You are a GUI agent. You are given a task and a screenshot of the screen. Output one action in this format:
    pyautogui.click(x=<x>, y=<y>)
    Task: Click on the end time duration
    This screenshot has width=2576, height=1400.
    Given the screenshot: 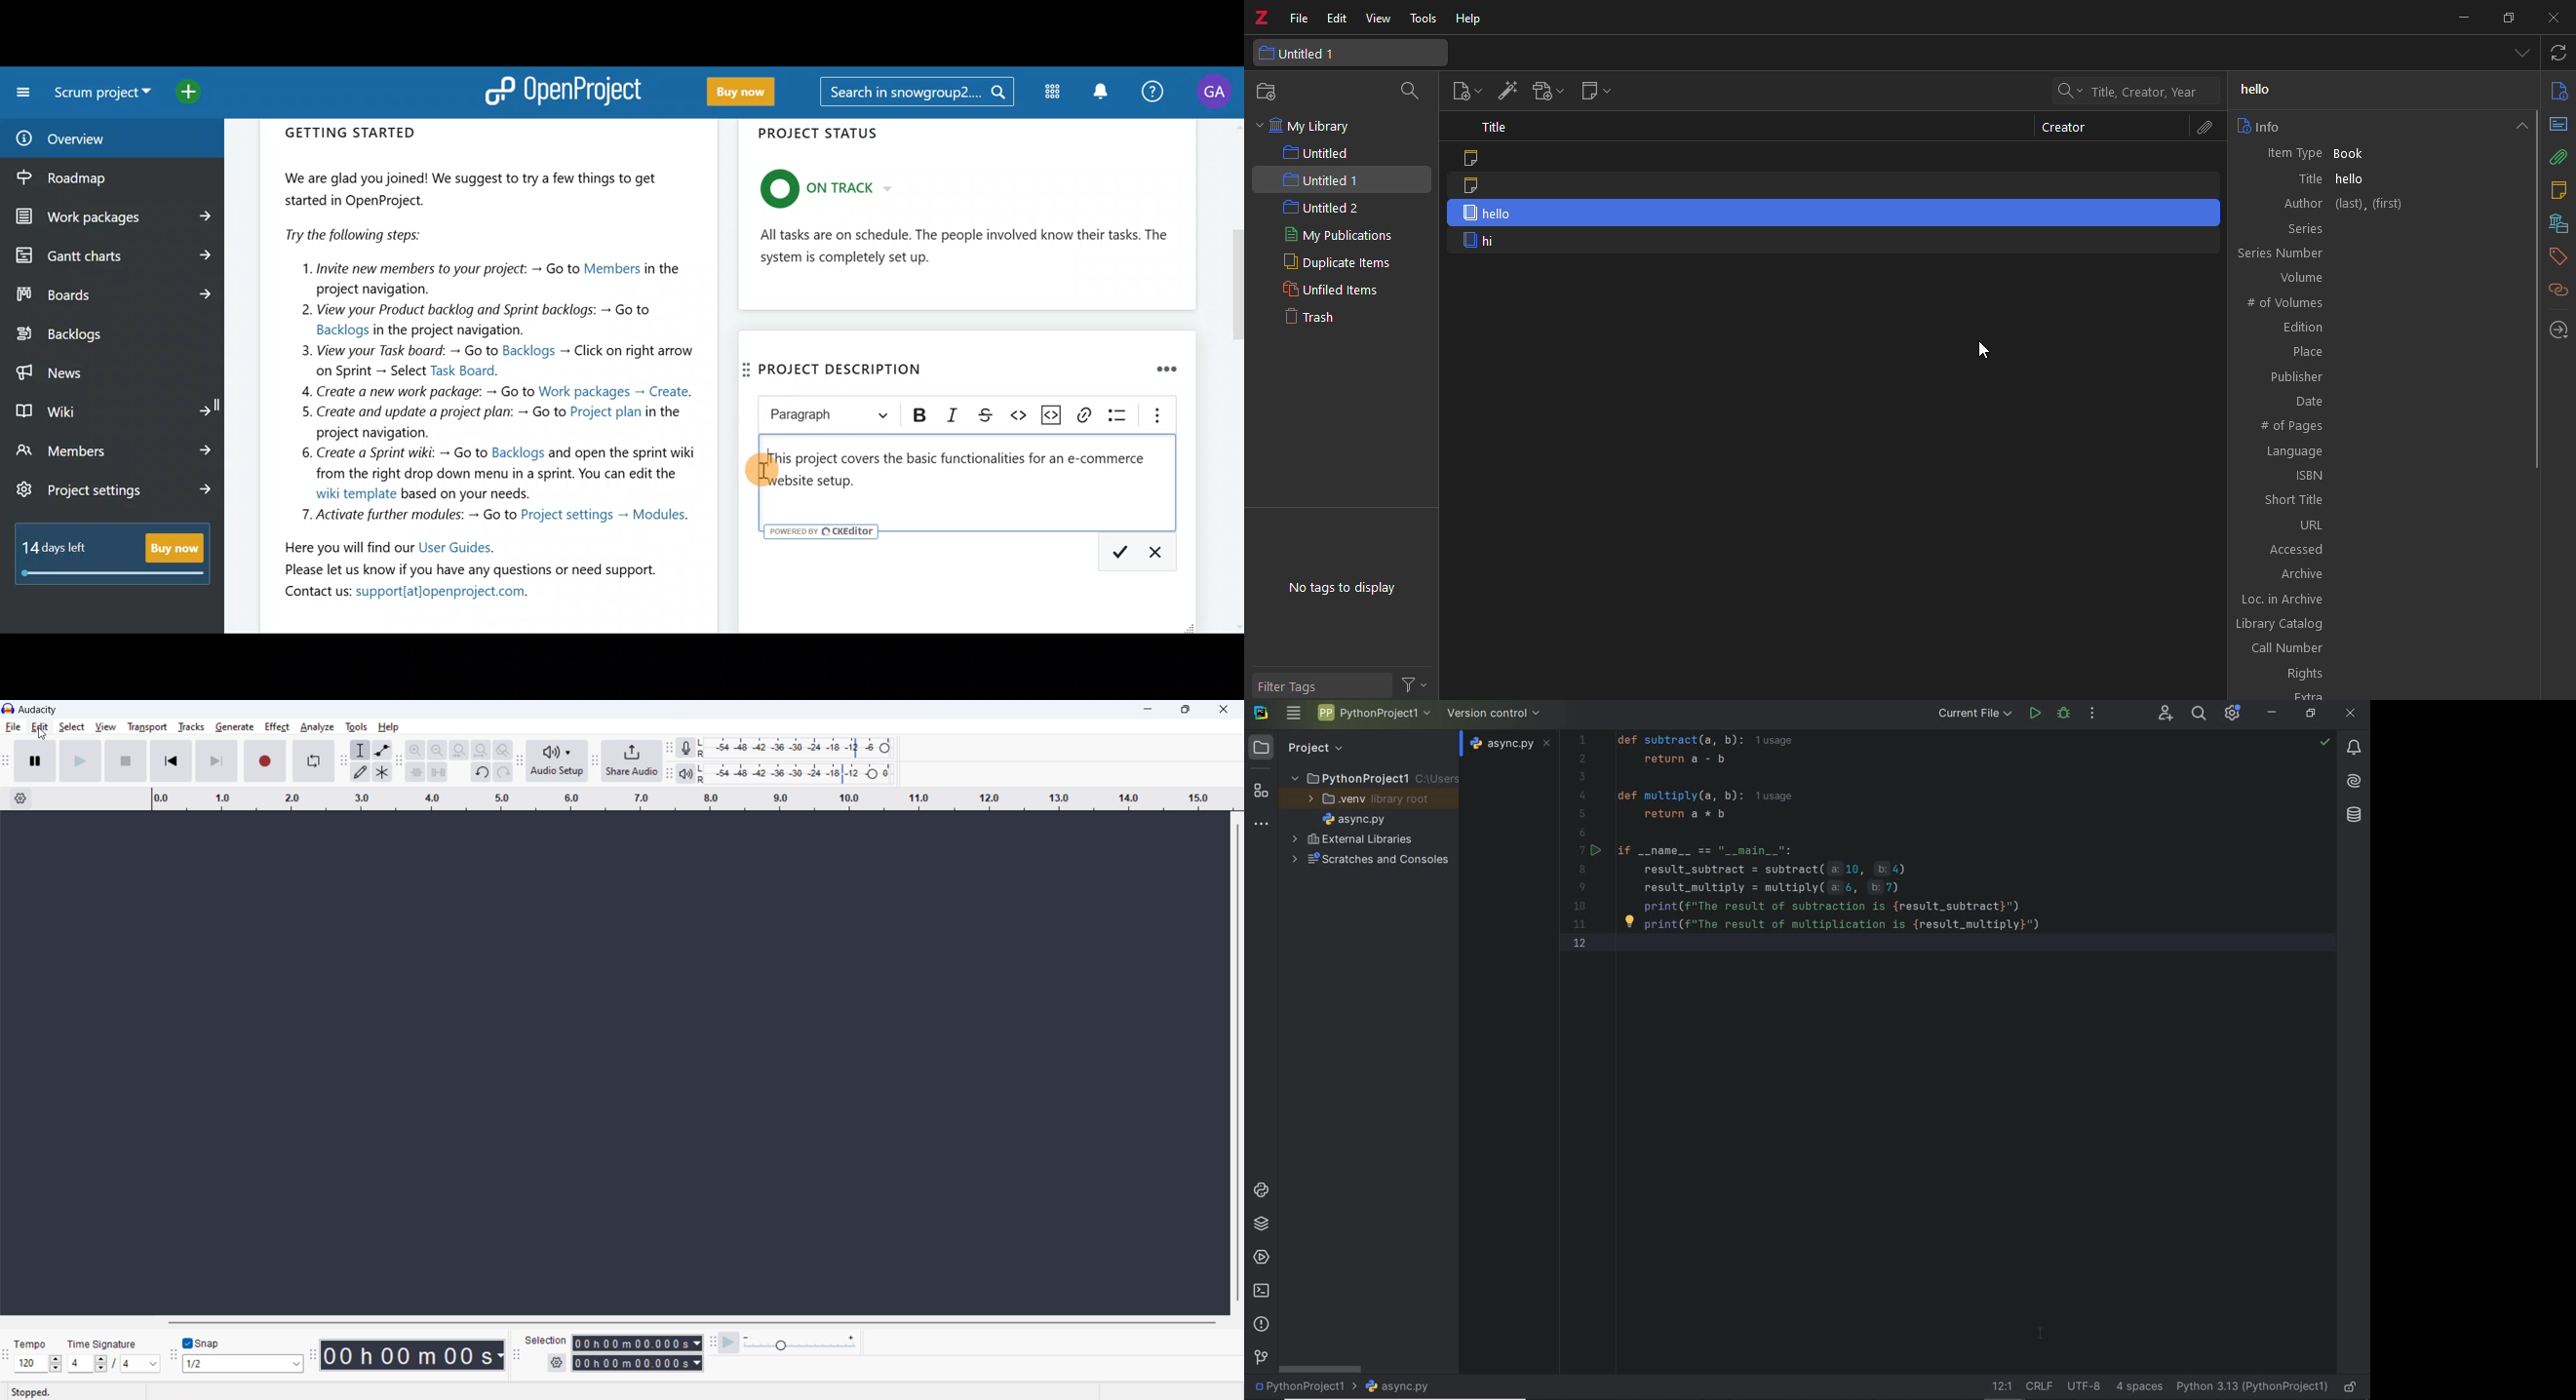 What is the action you would take?
    pyautogui.click(x=629, y=1363)
    